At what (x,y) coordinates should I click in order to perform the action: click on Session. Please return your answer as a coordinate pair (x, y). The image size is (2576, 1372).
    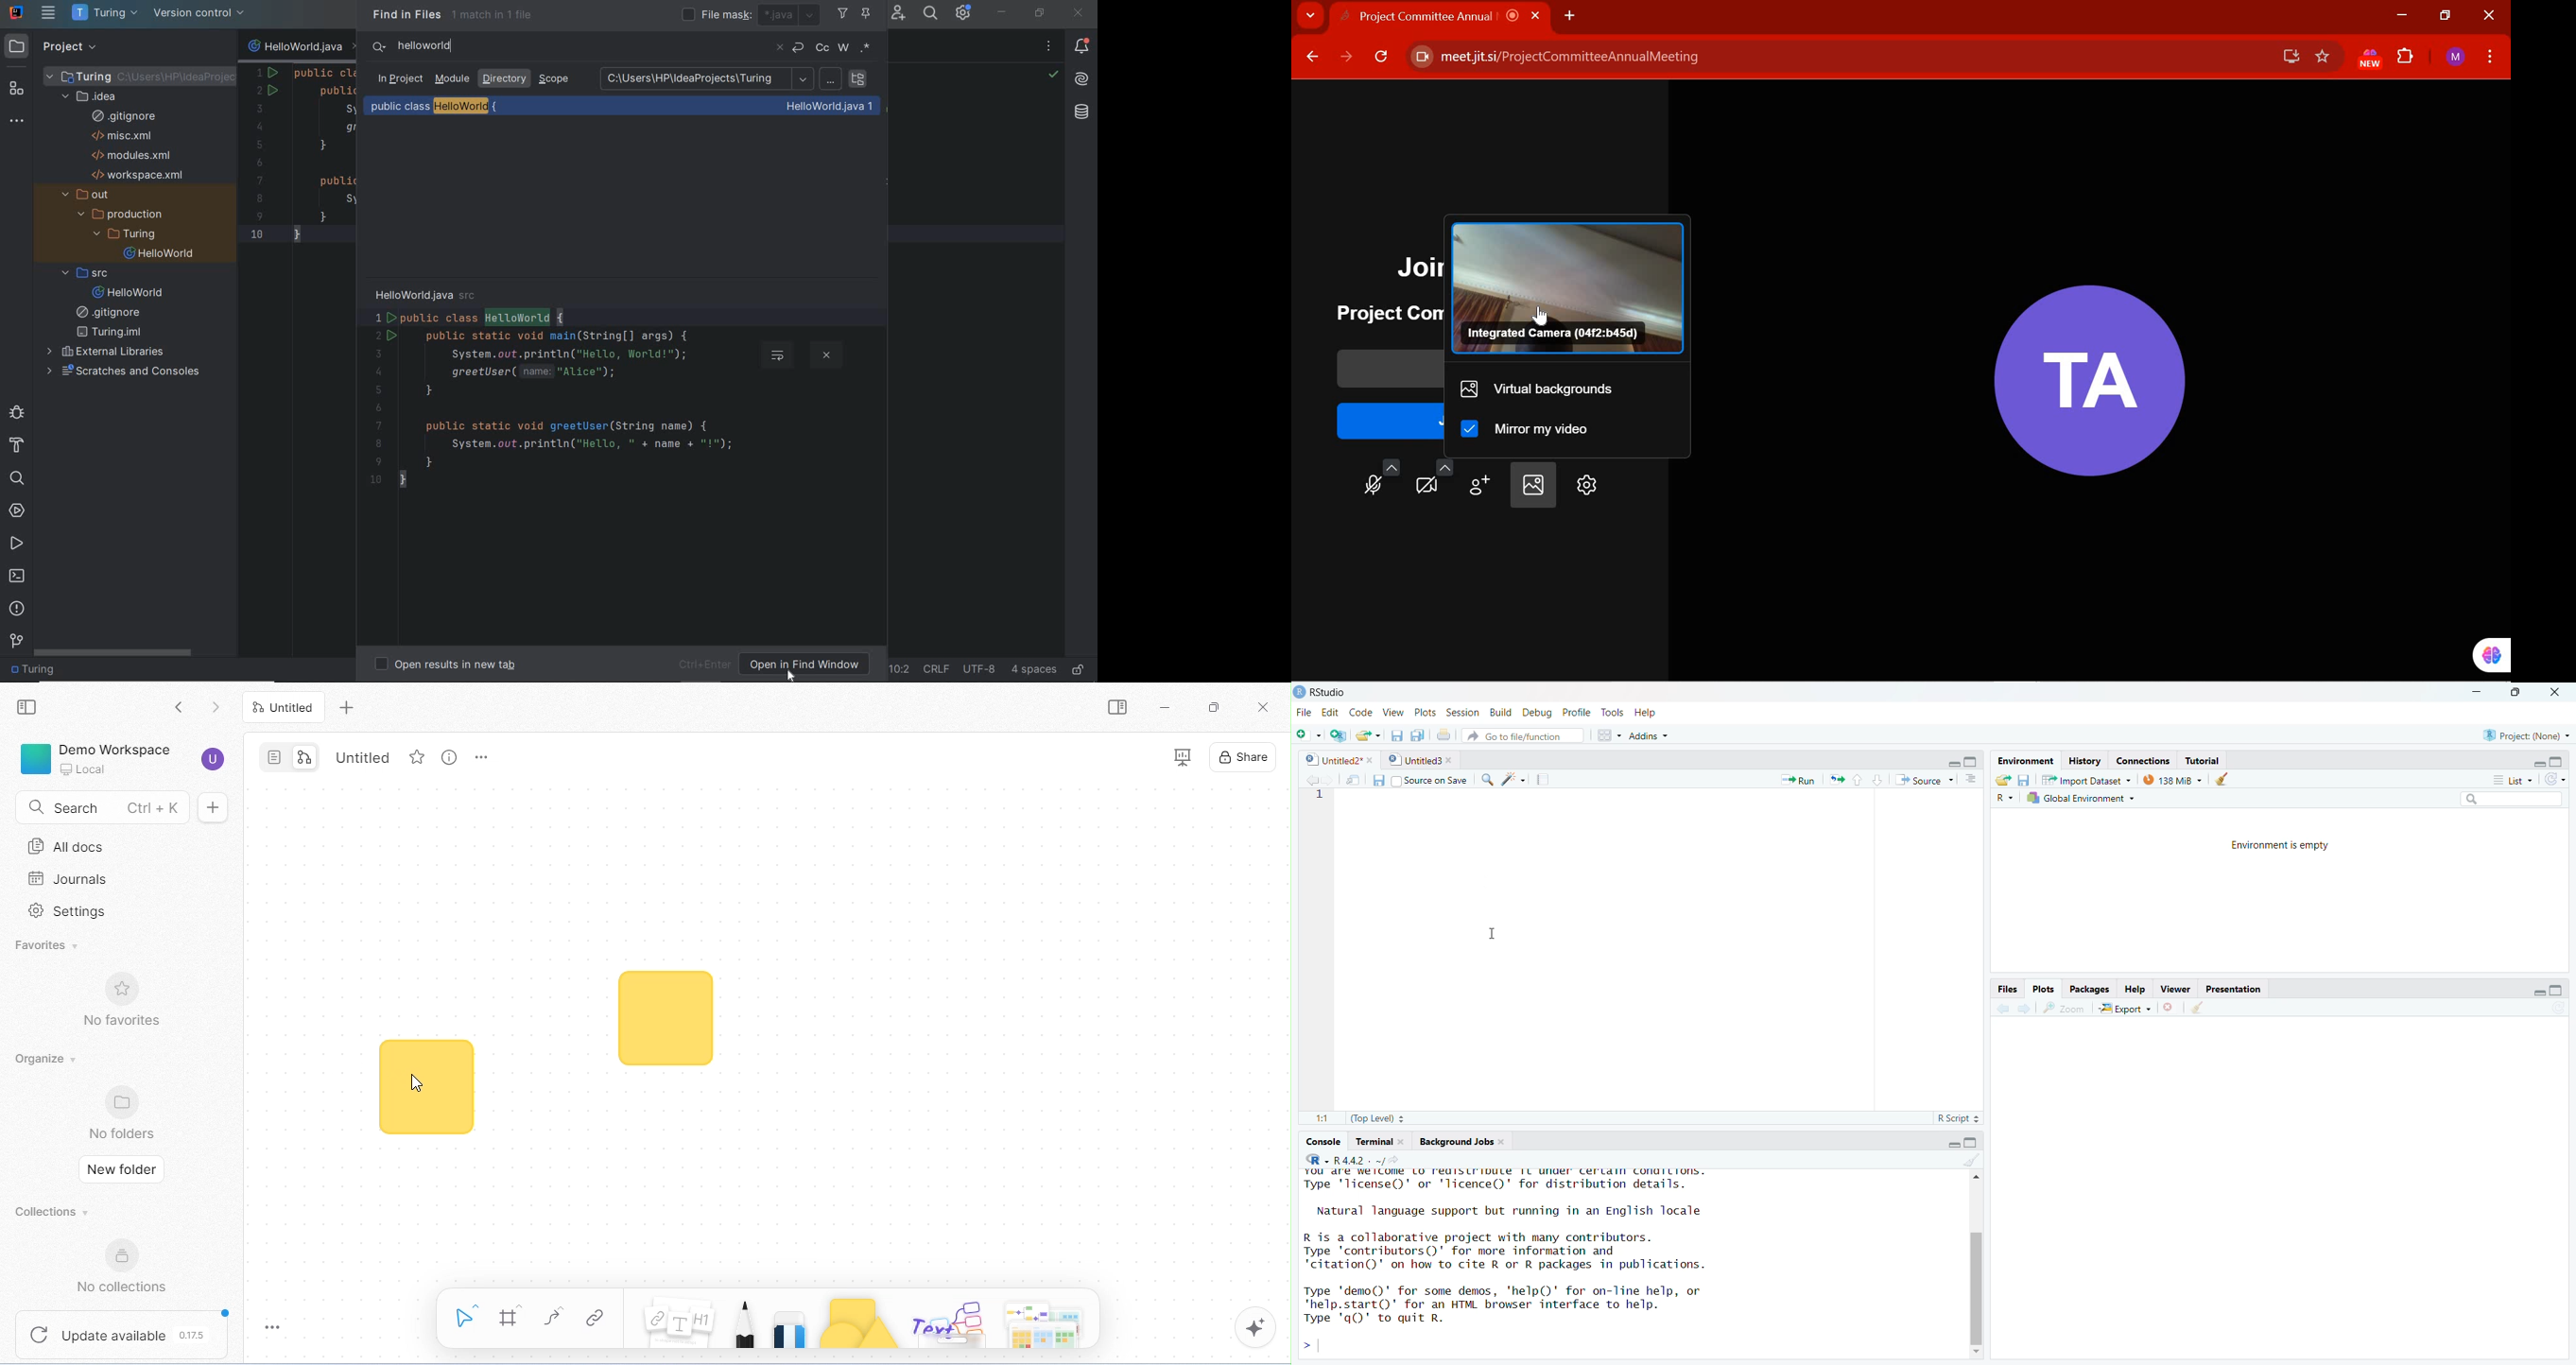
    Looking at the image, I should click on (1461, 712).